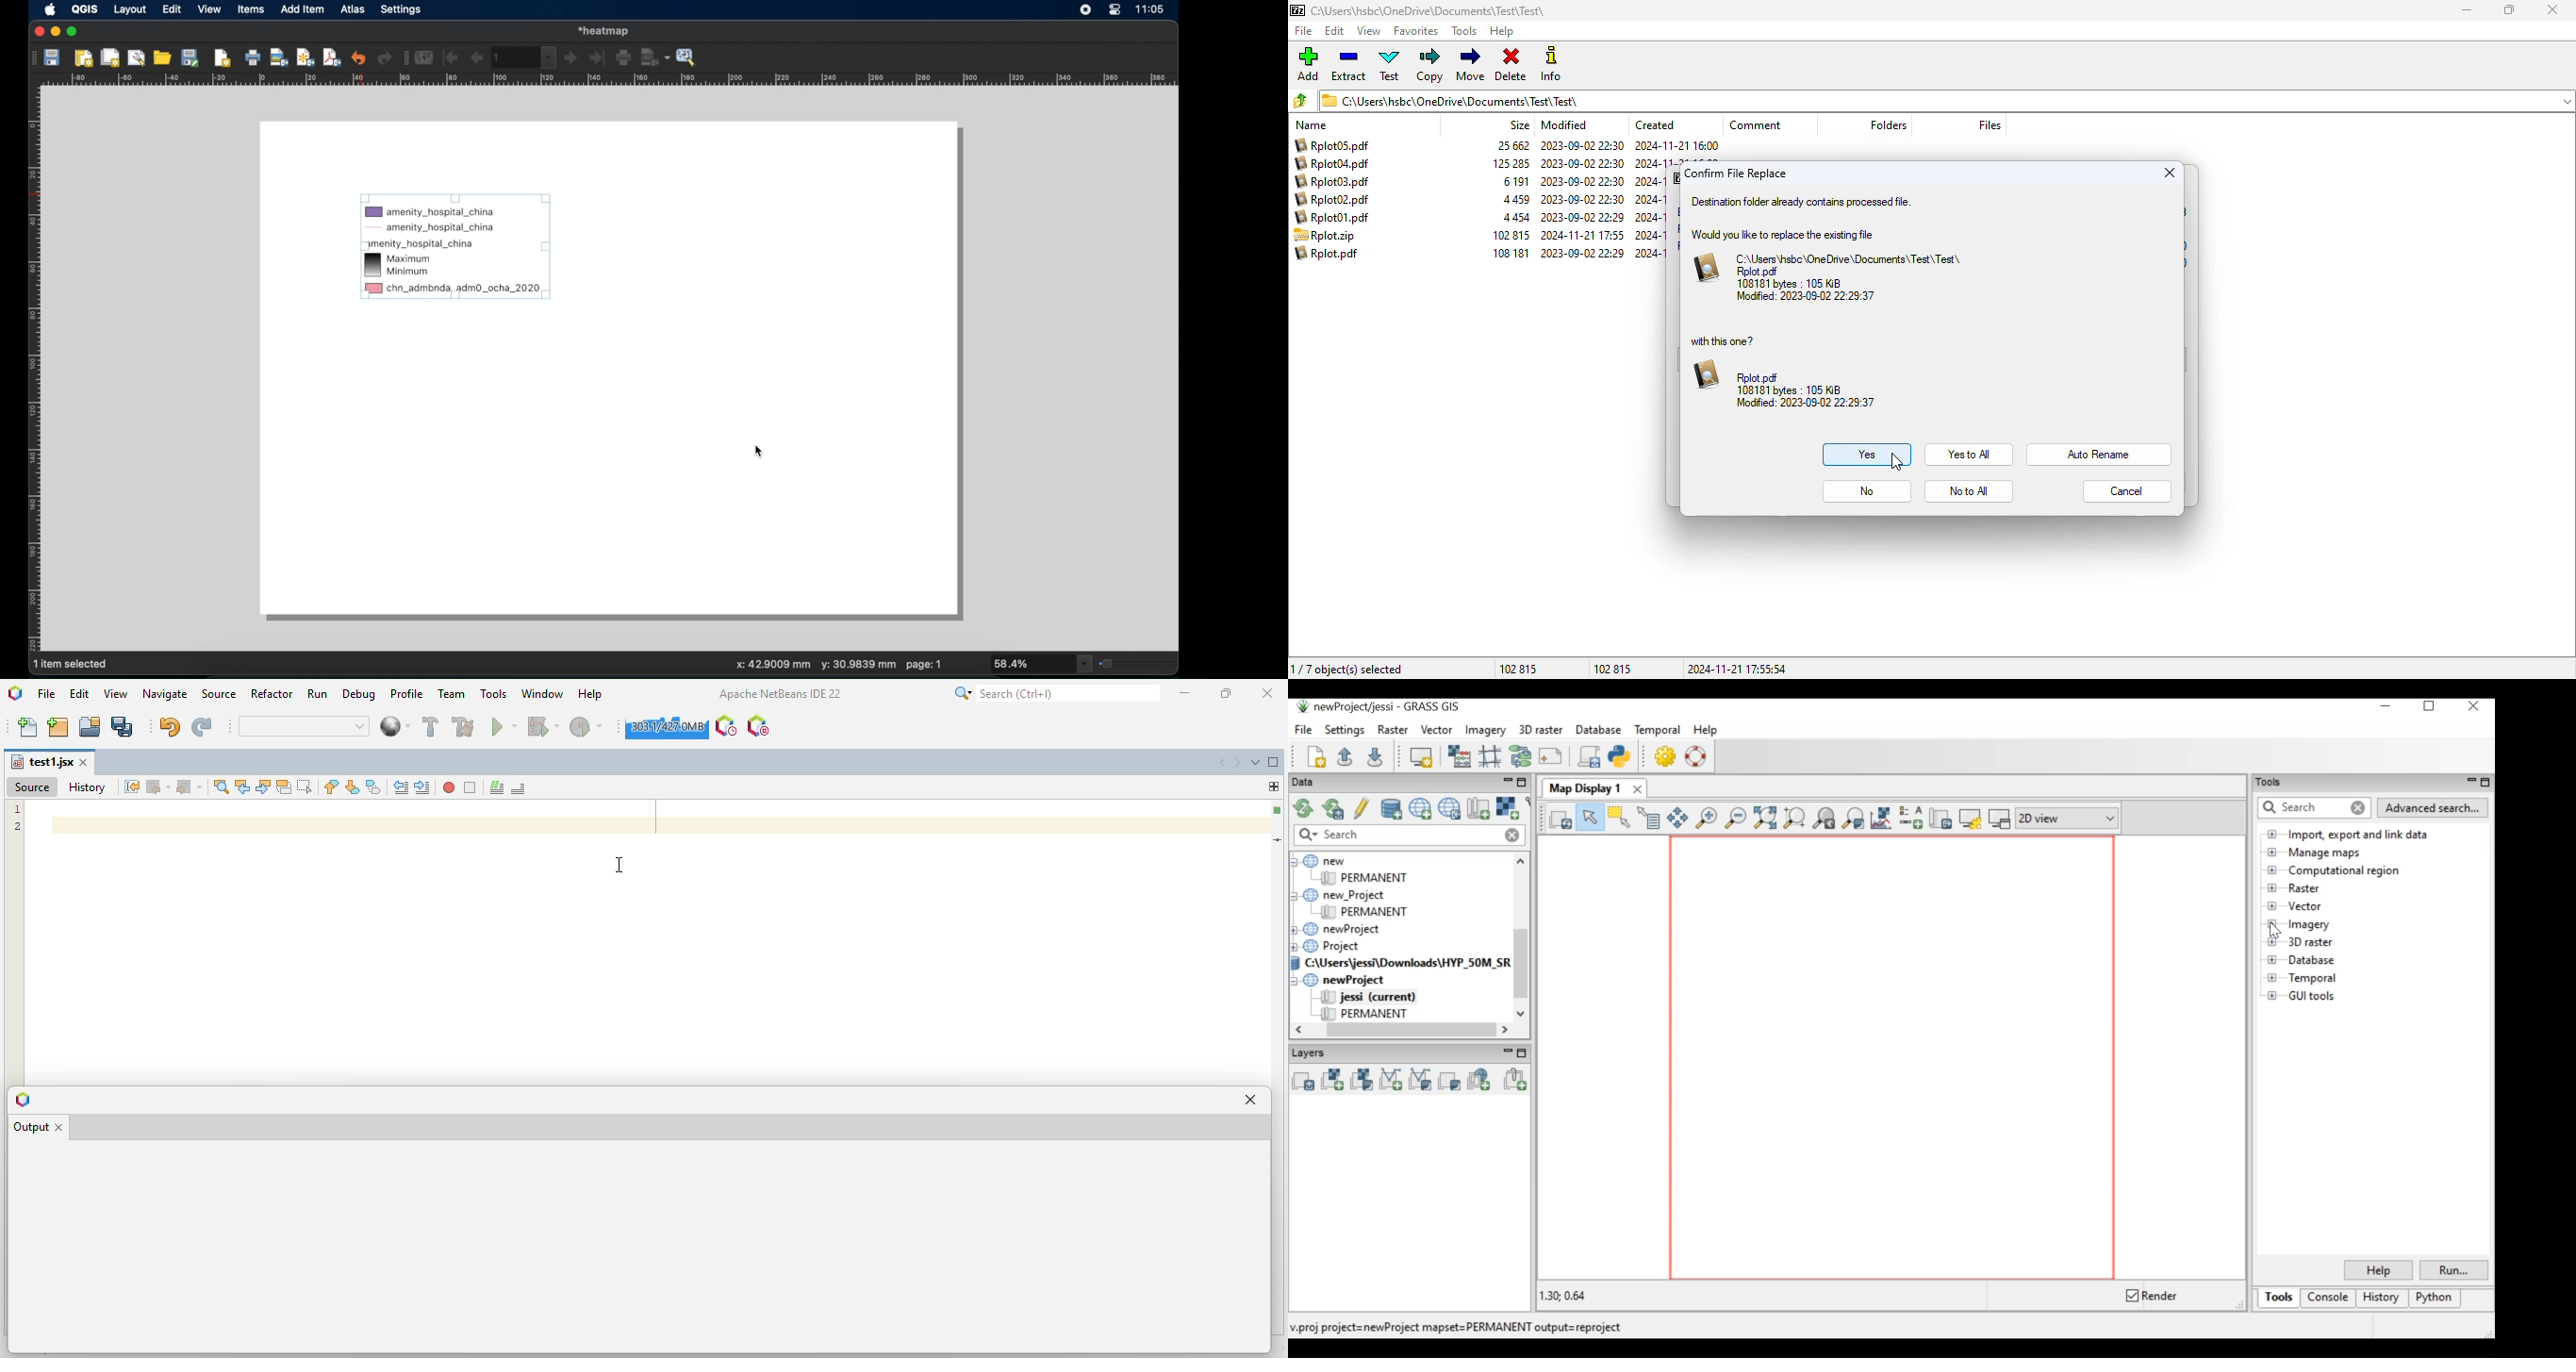 This screenshot has width=2576, height=1372. Describe the element at coordinates (1349, 667) in the screenshot. I see `1/7 object(s) selected` at that location.